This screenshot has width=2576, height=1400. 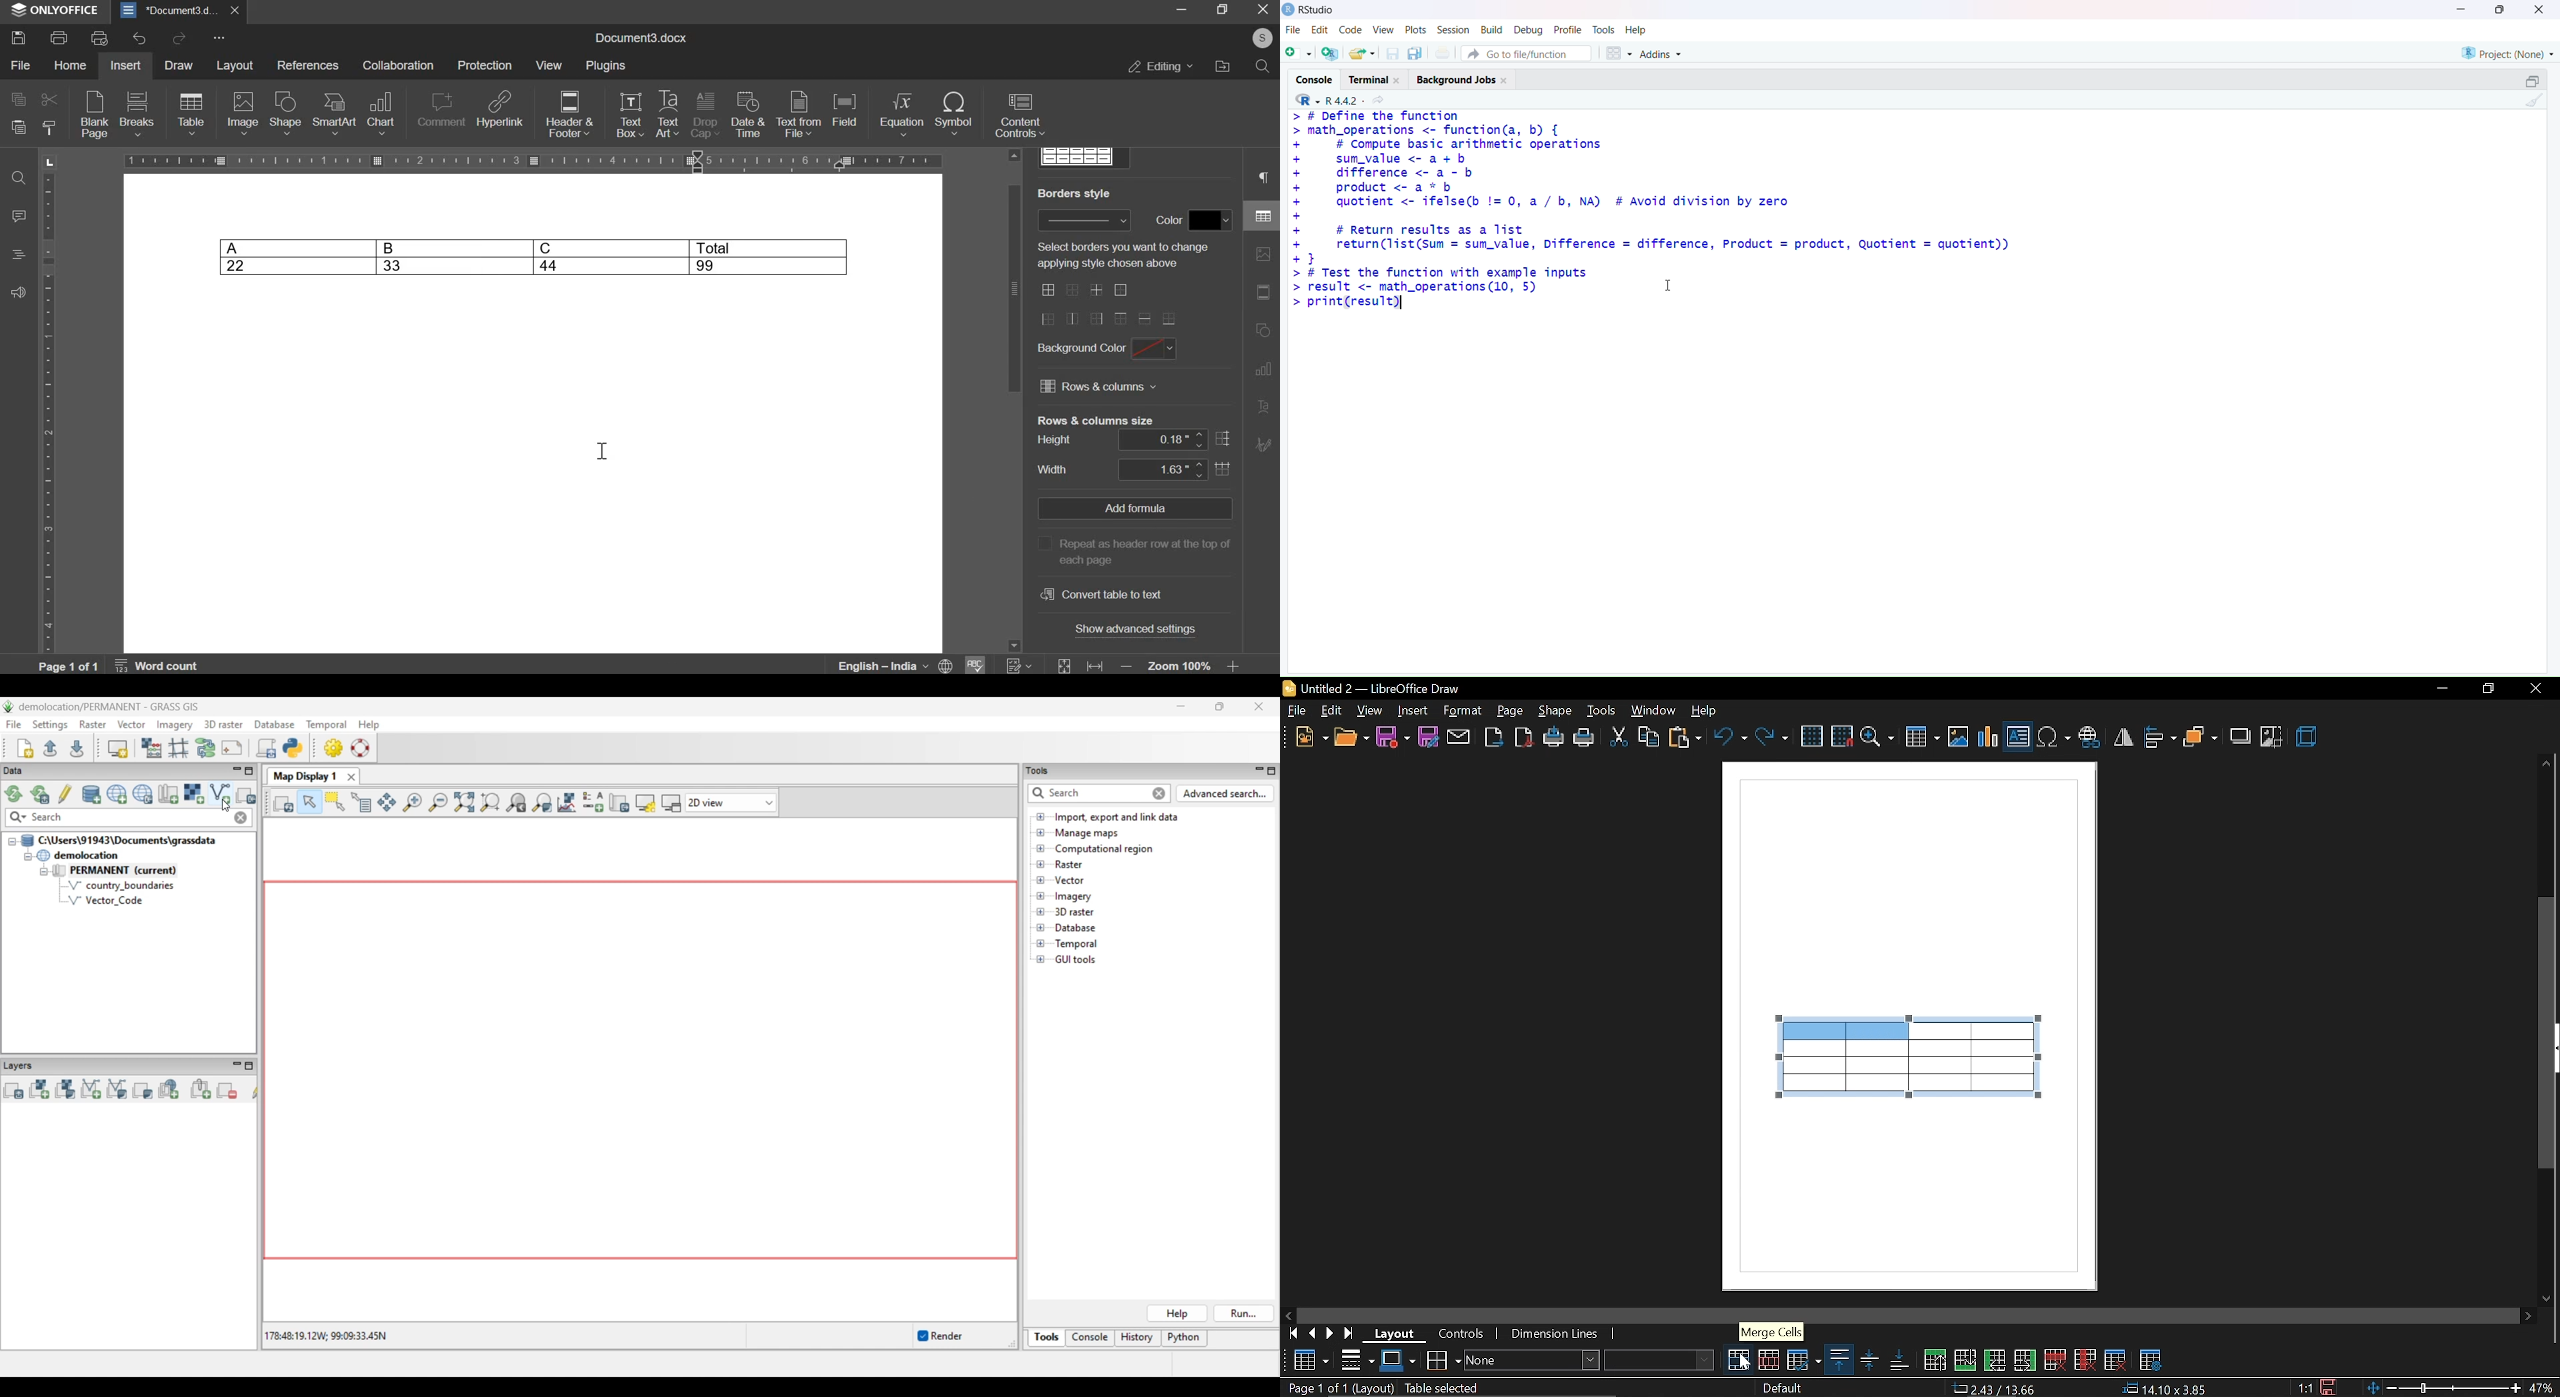 What do you see at coordinates (532, 161) in the screenshot?
I see `Ruler` at bounding box center [532, 161].